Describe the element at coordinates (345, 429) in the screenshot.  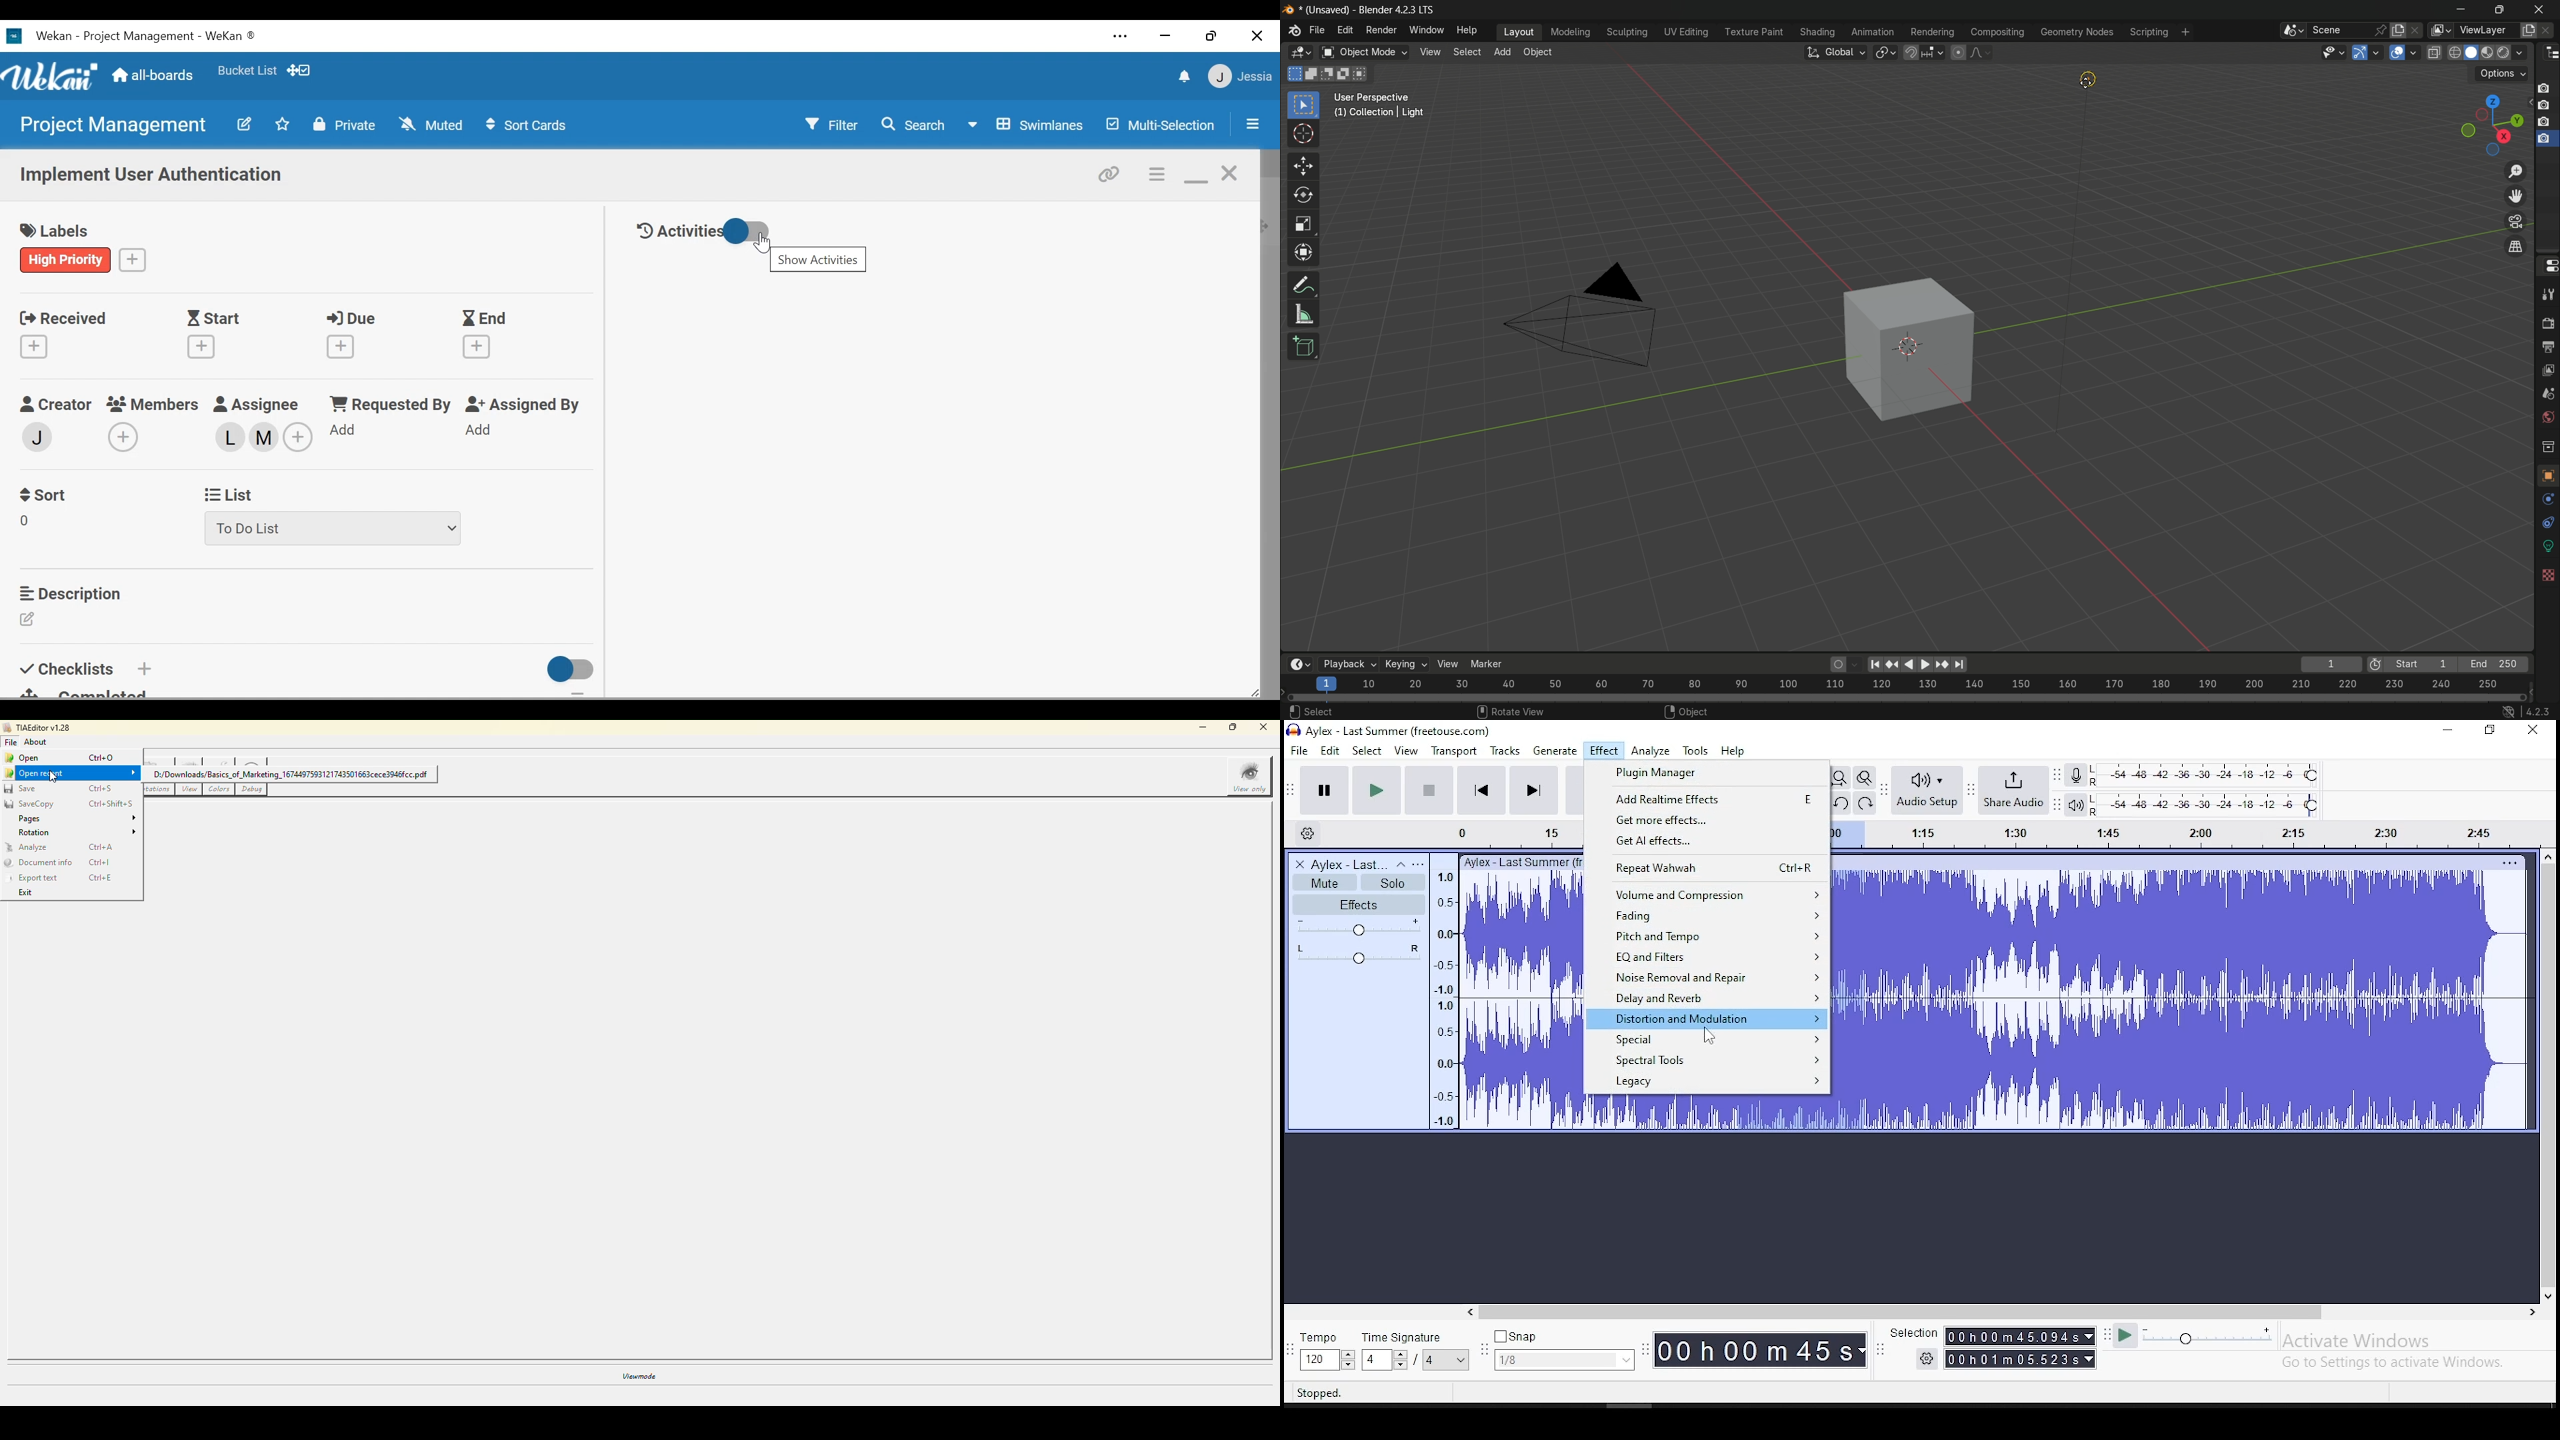
I see `Add` at that location.